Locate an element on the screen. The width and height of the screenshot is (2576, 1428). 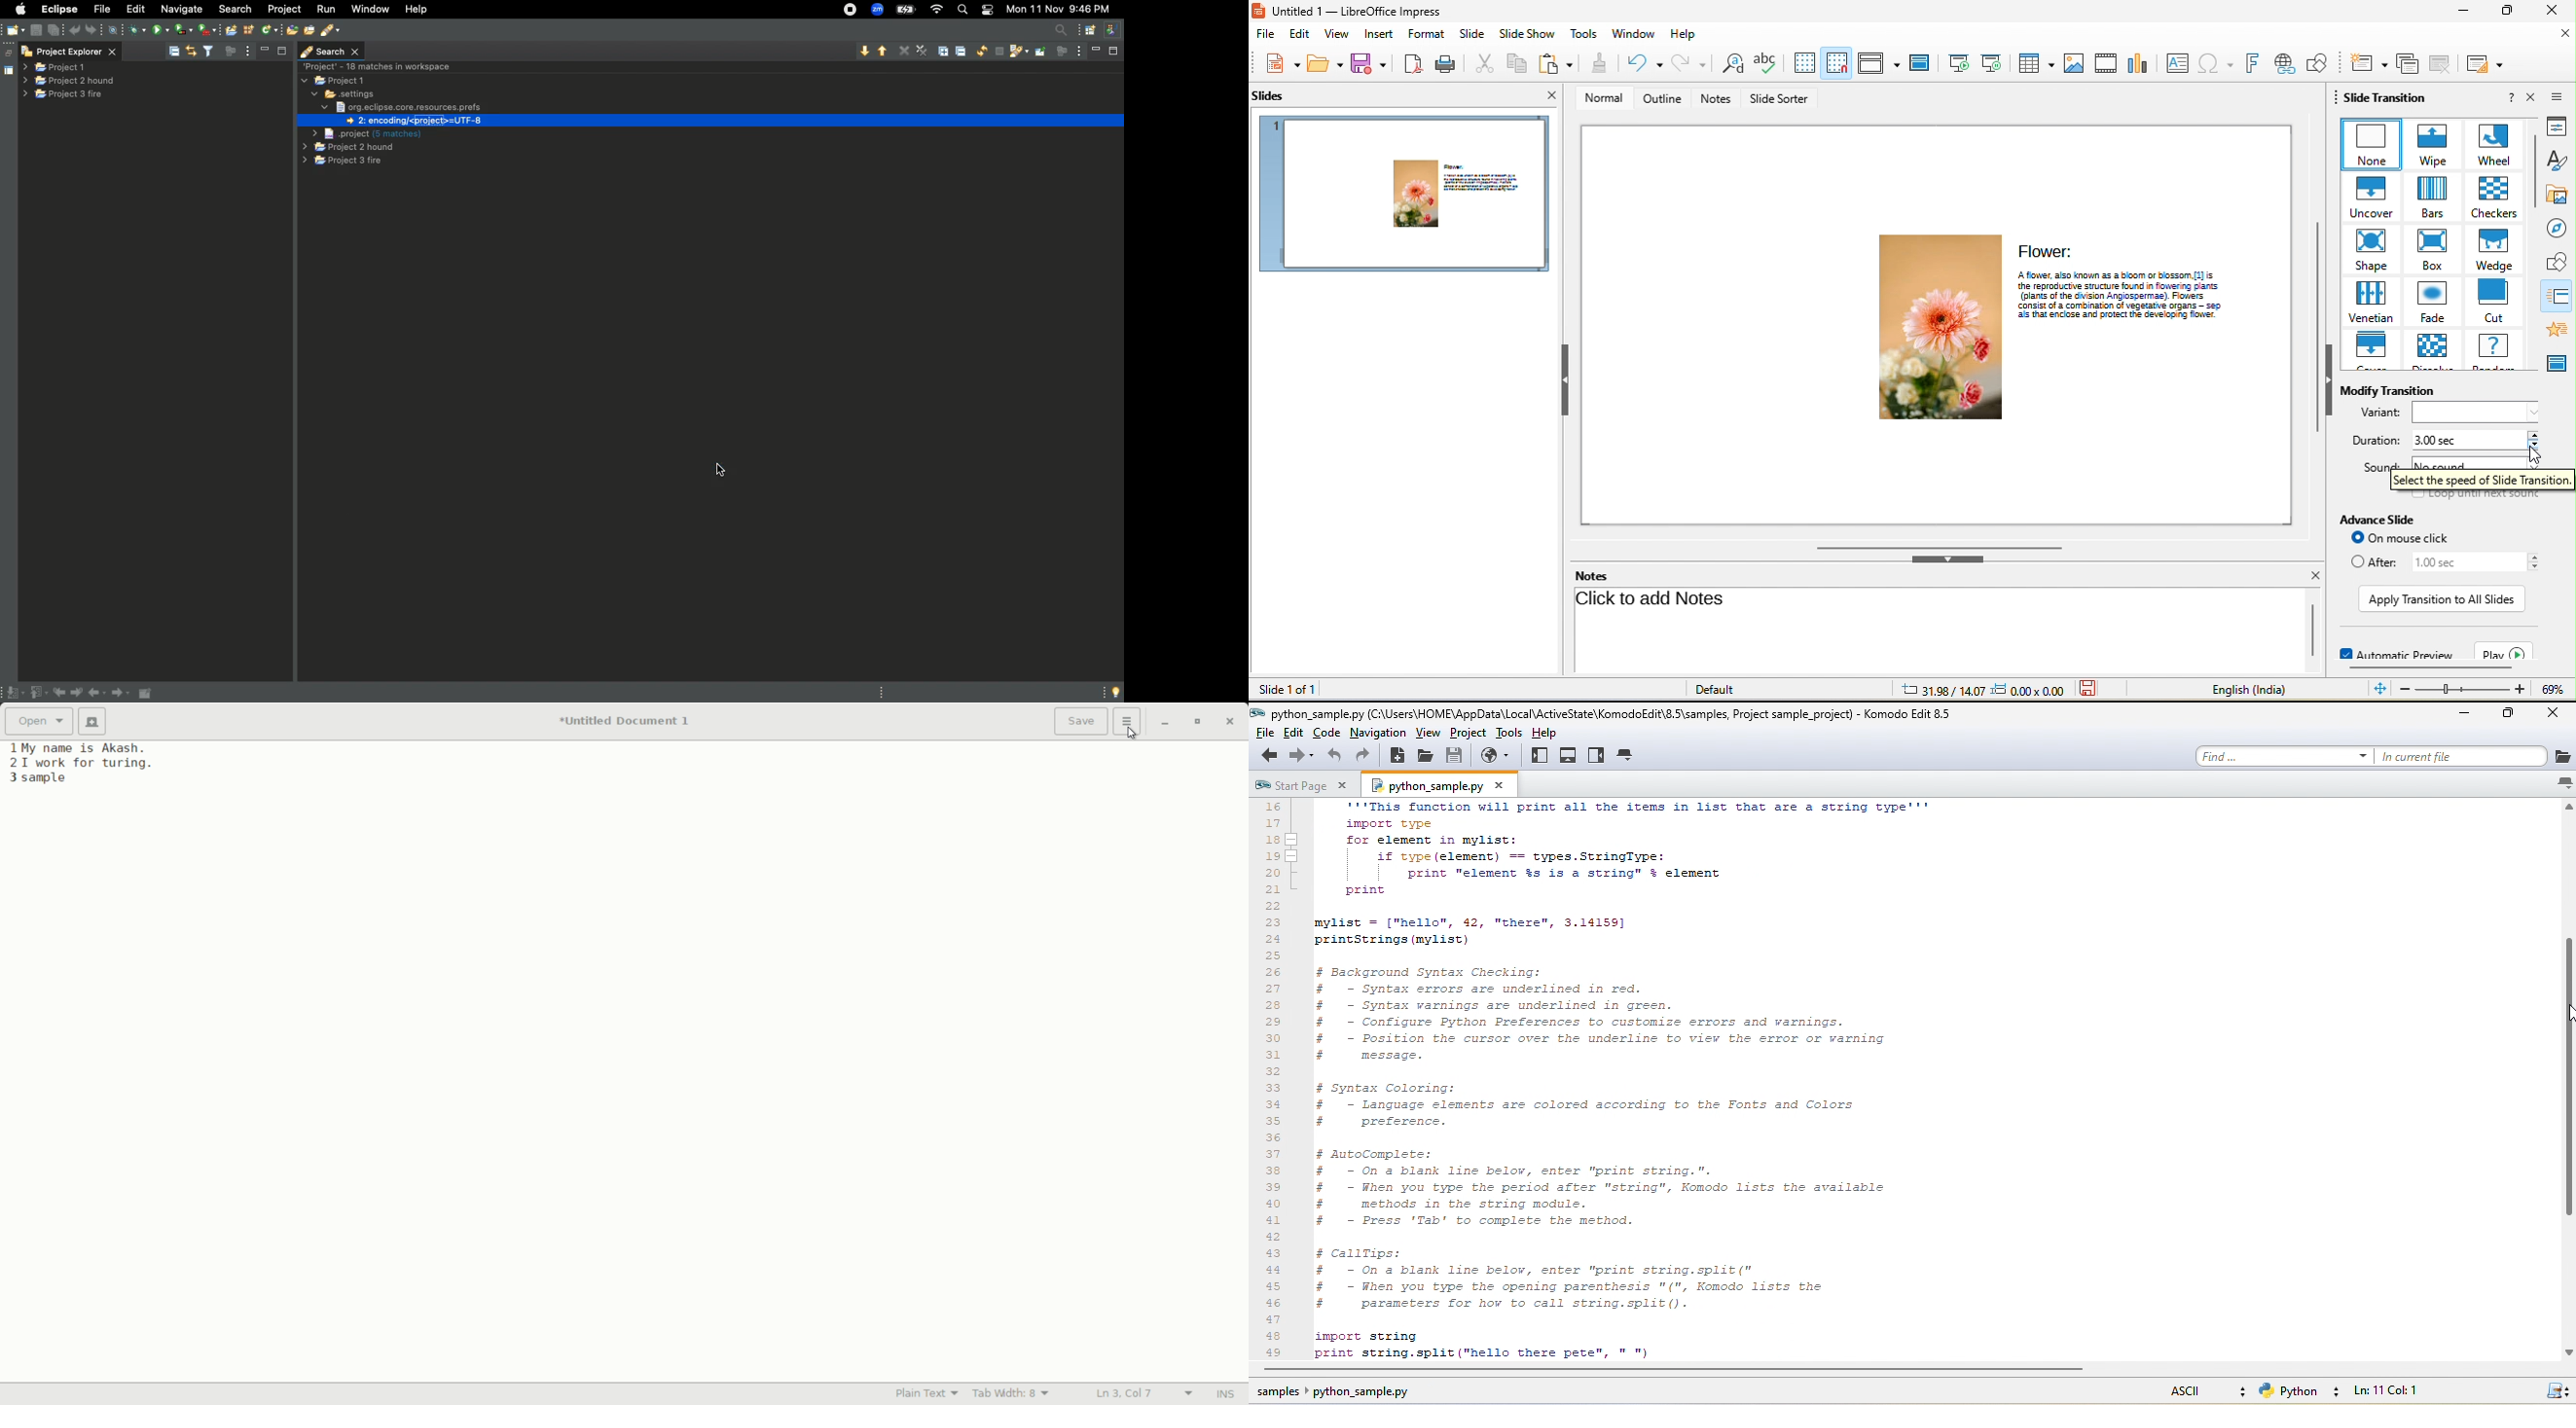
chart is located at coordinates (2140, 63).